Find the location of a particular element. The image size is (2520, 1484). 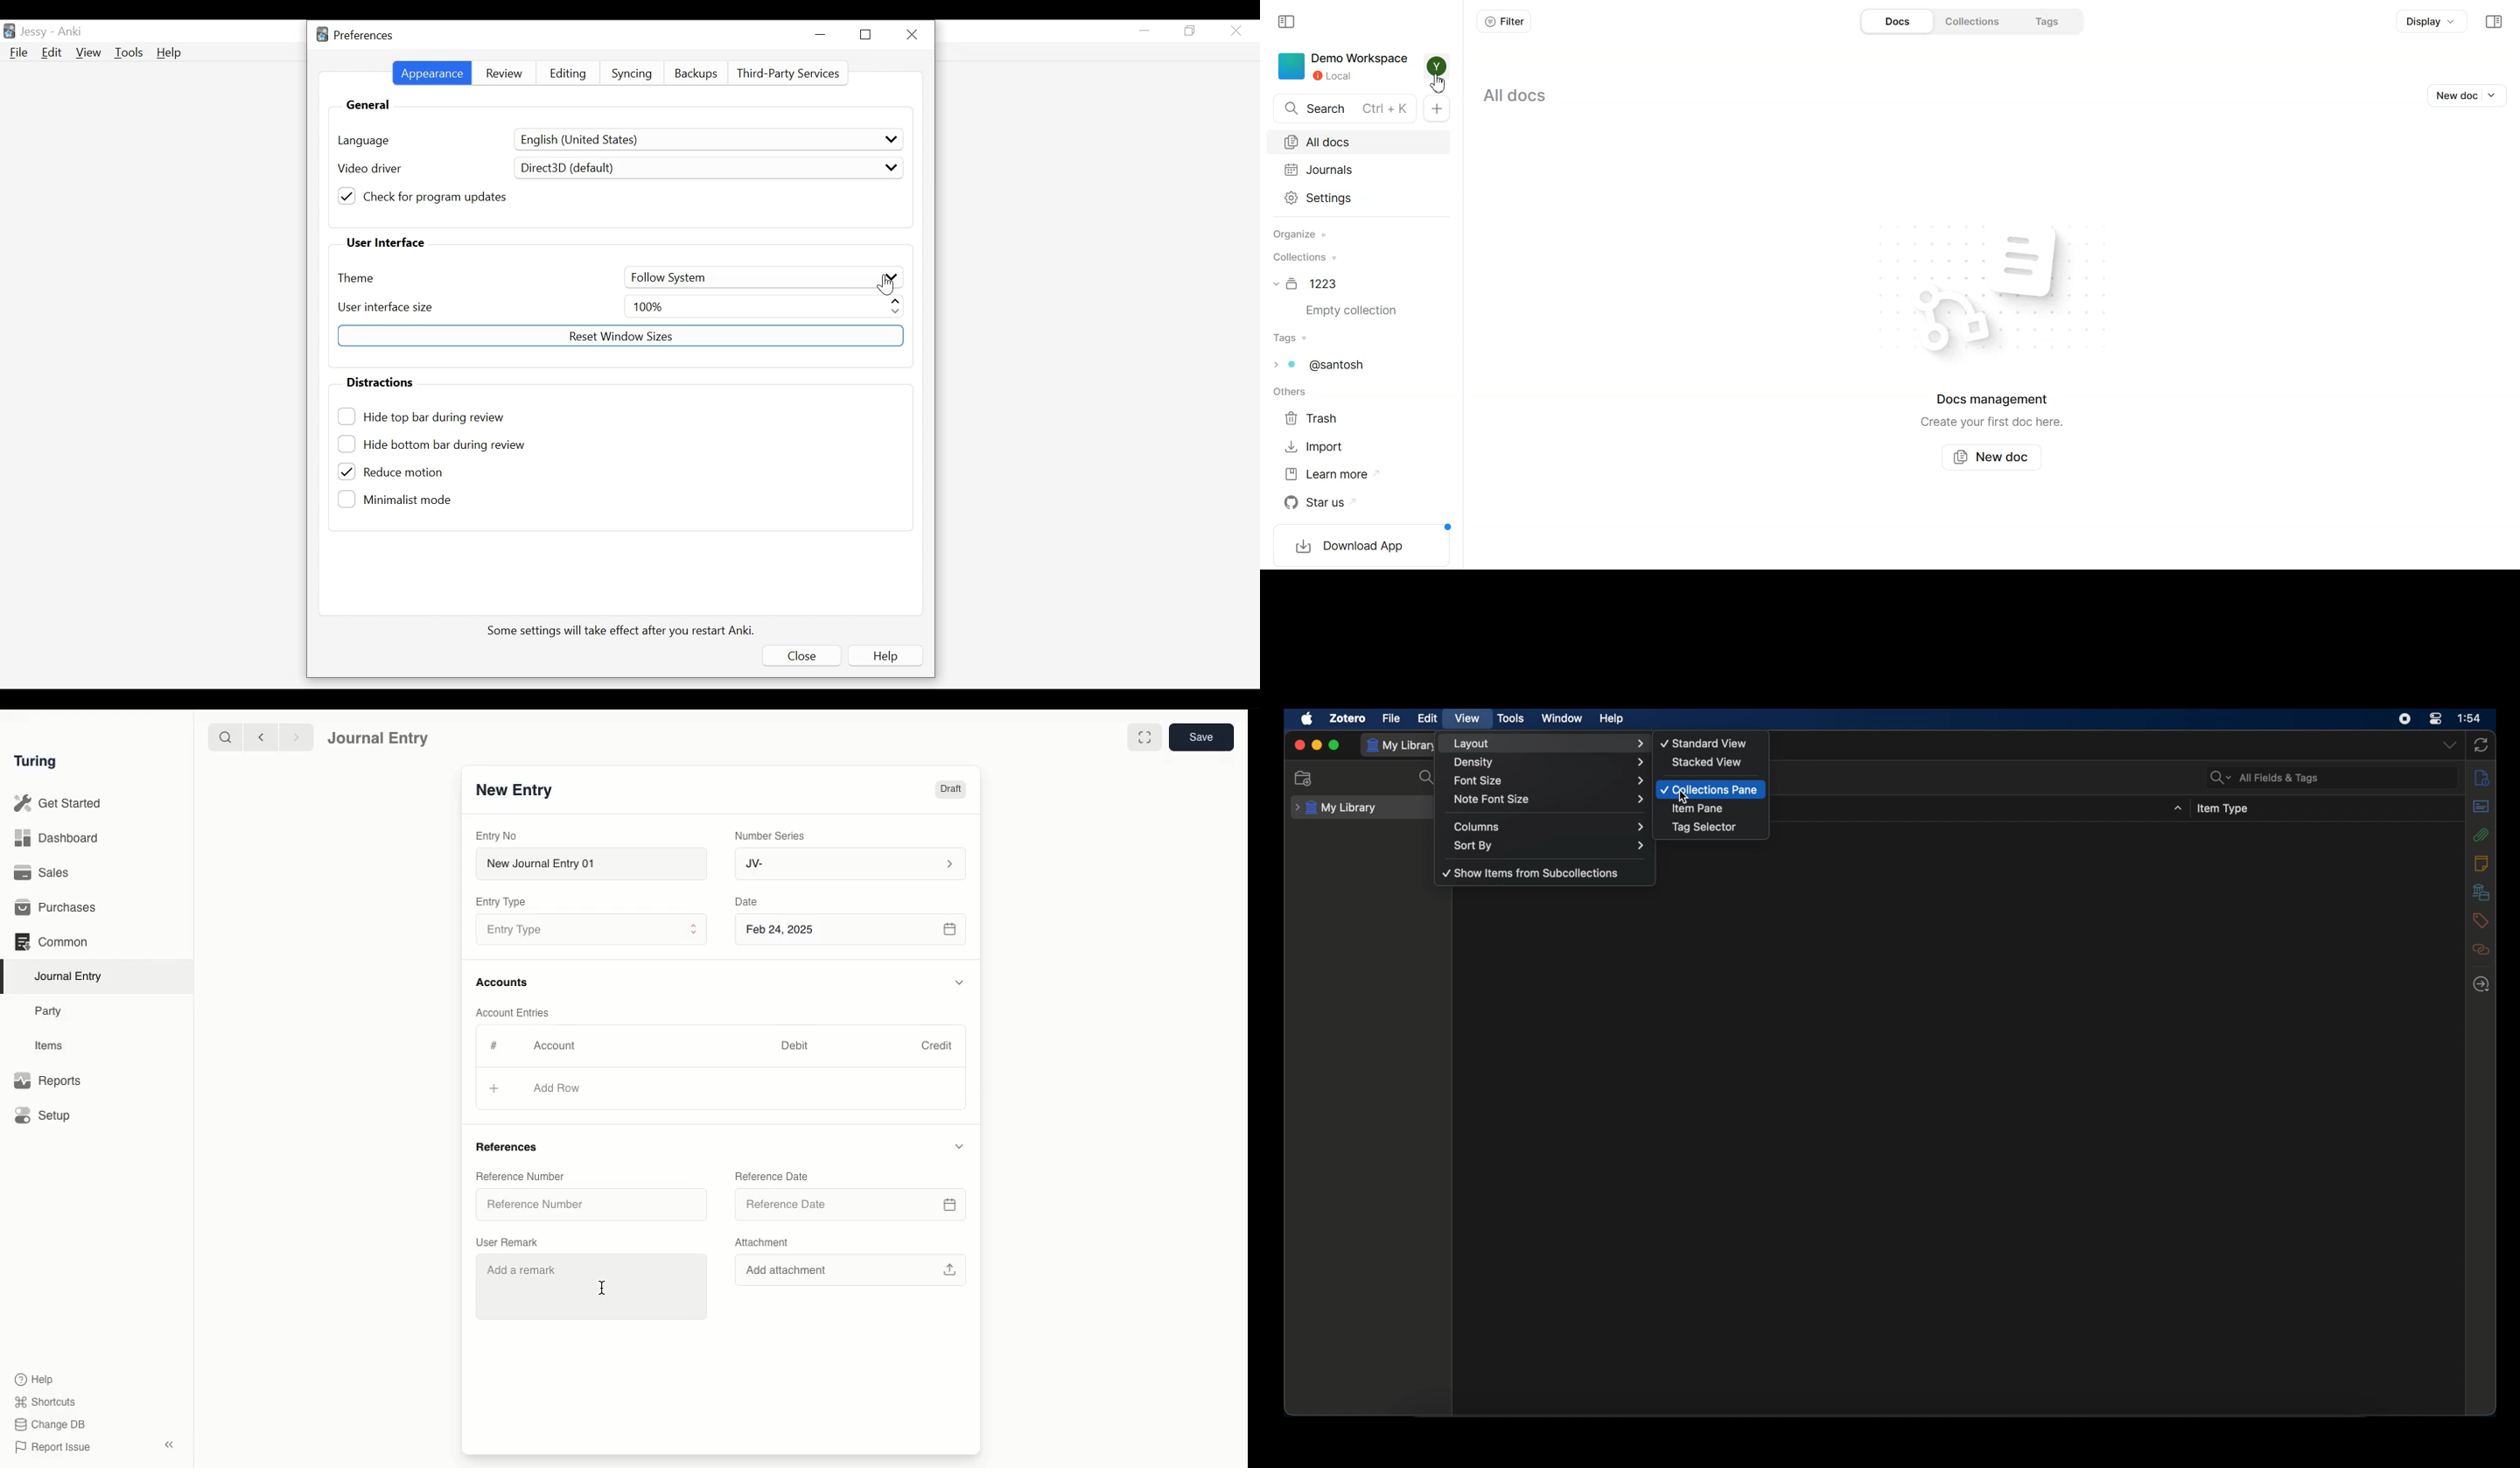

Add is located at coordinates (495, 1088).